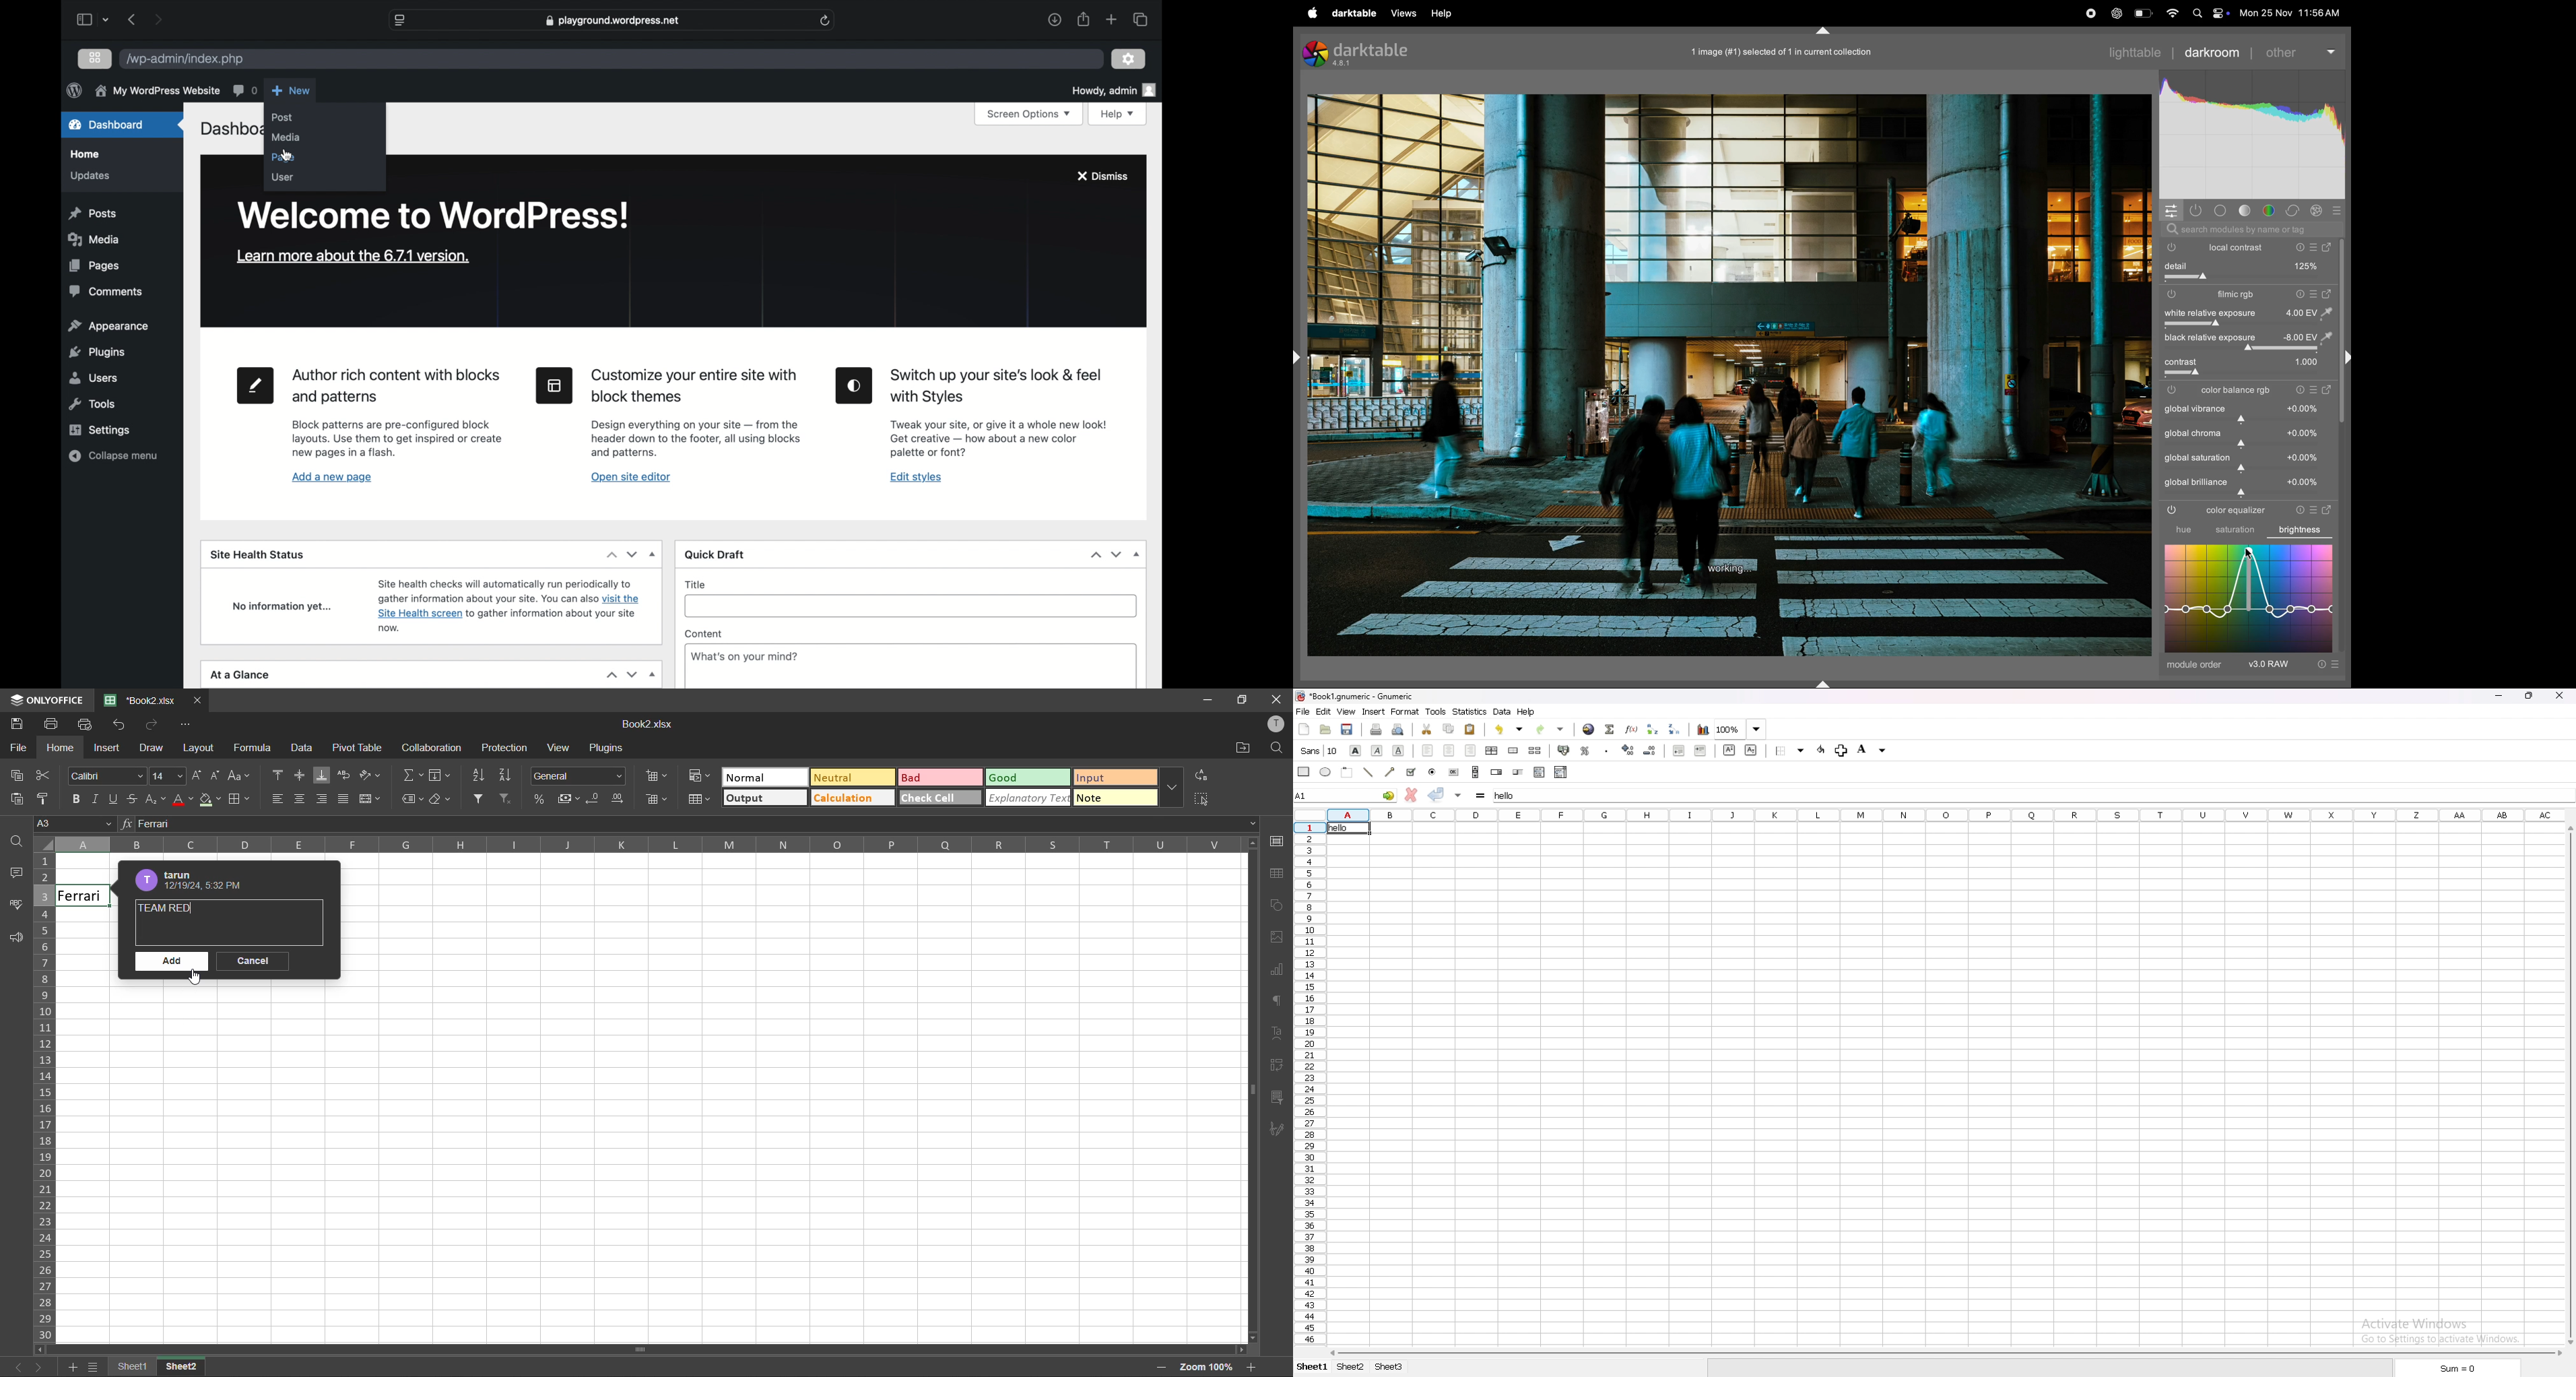 The image size is (2576, 1400). What do you see at coordinates (301, 799) in the screenshot?
I see `align center` at bounding box center [301, 799].